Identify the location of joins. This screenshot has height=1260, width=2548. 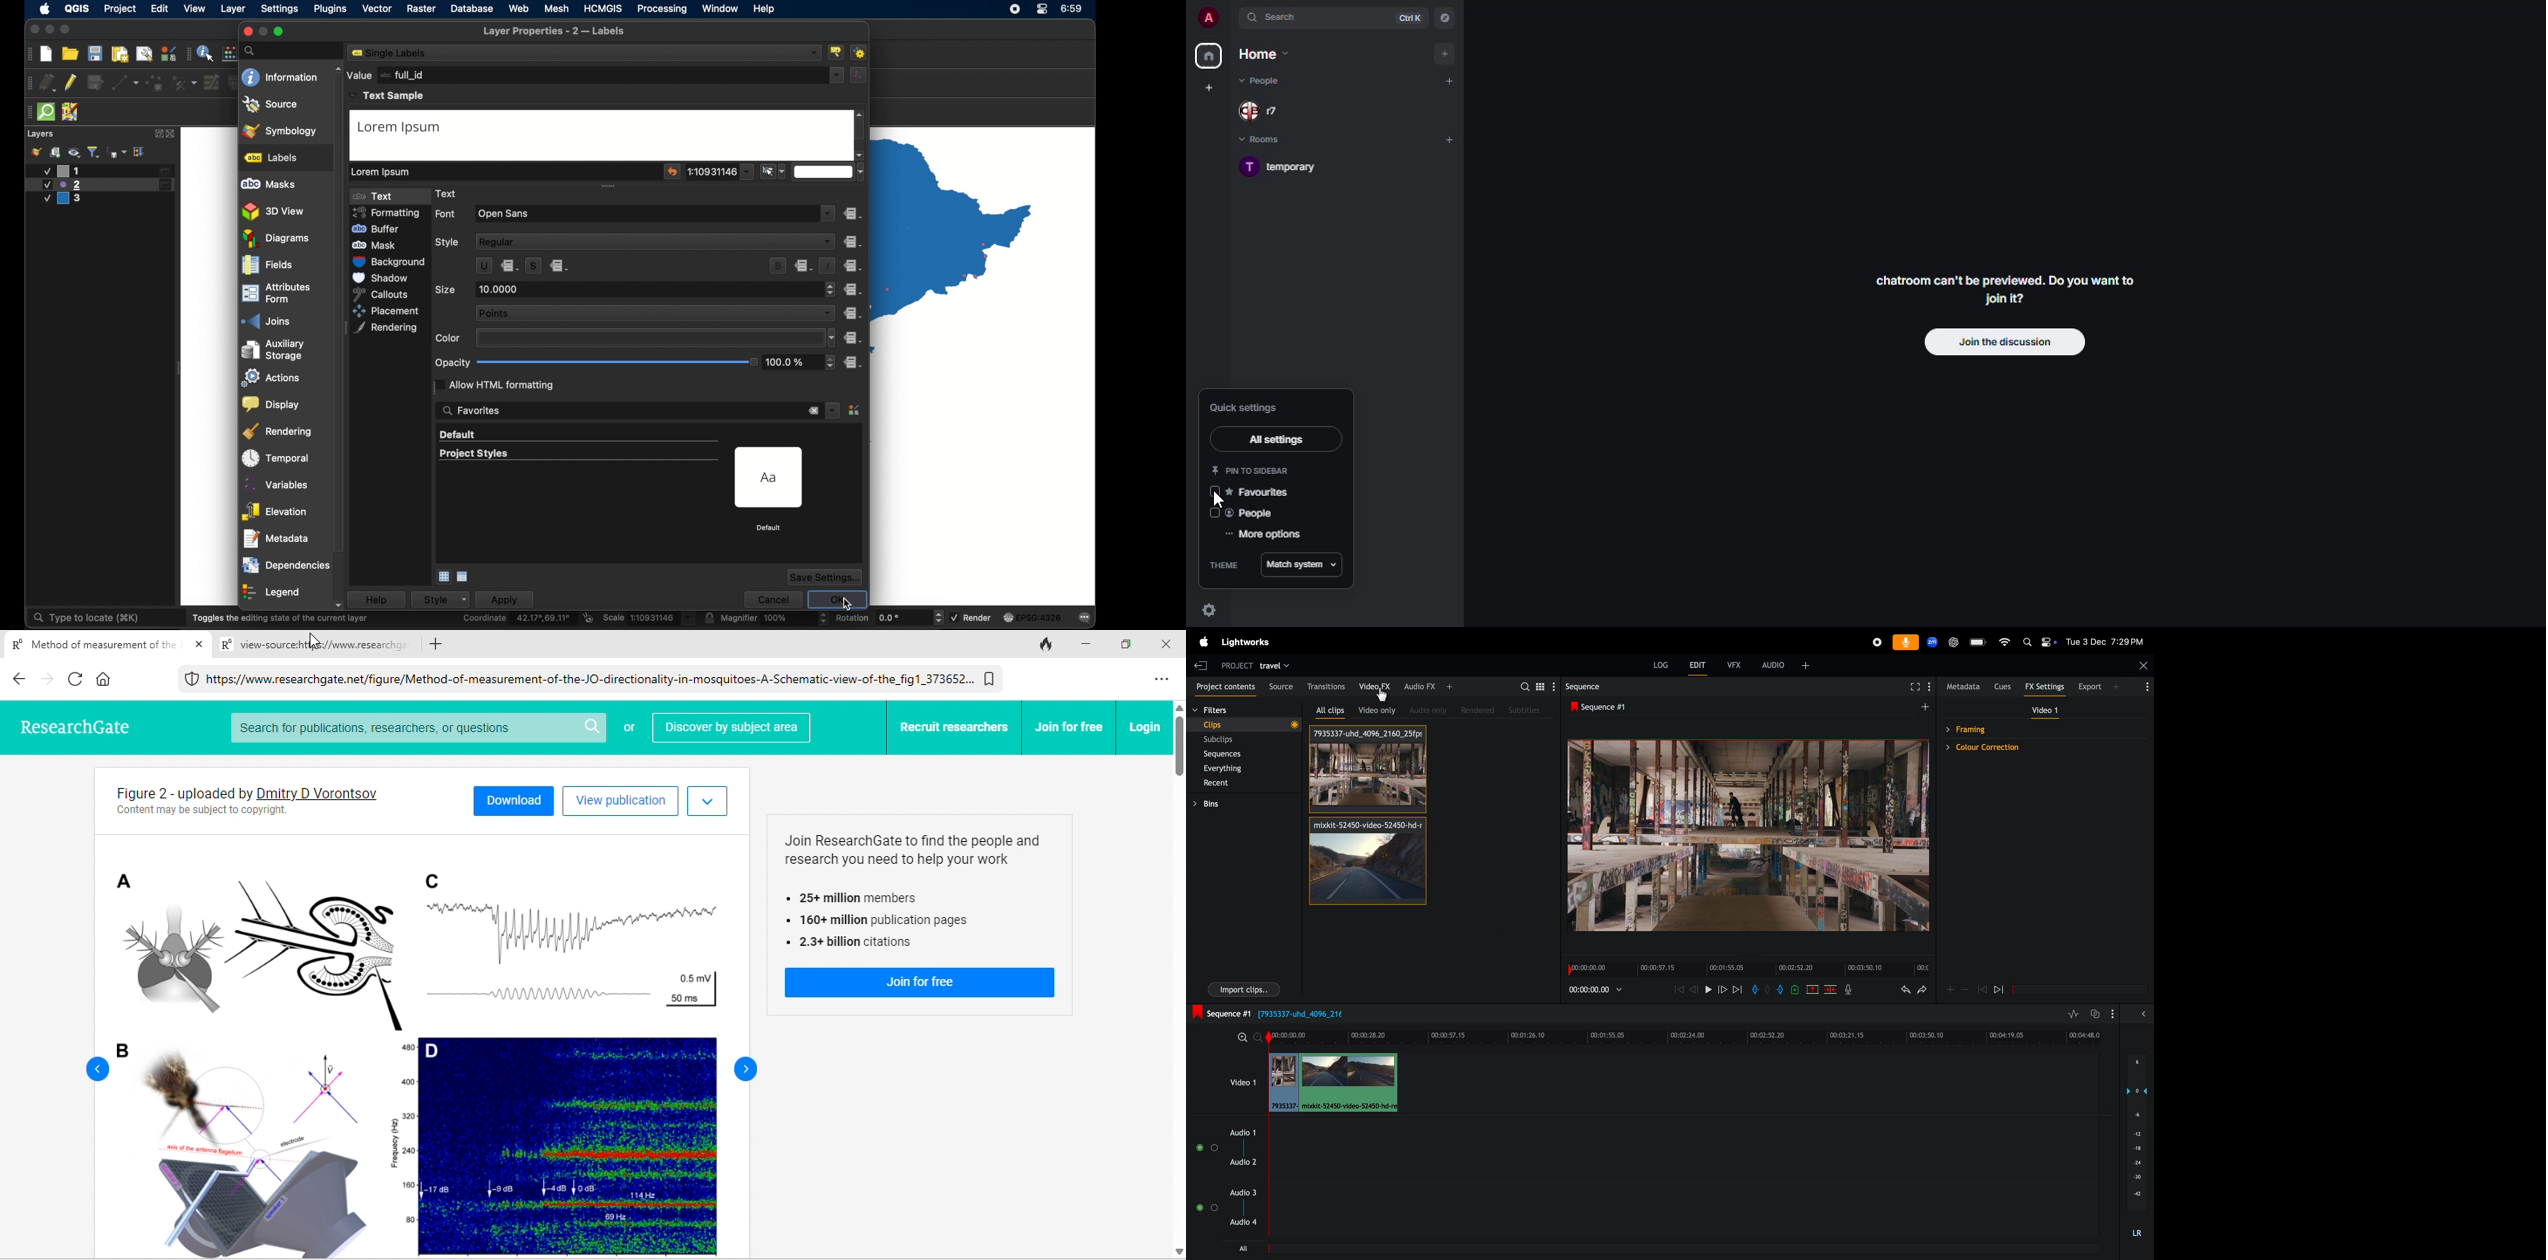
(264, 318).